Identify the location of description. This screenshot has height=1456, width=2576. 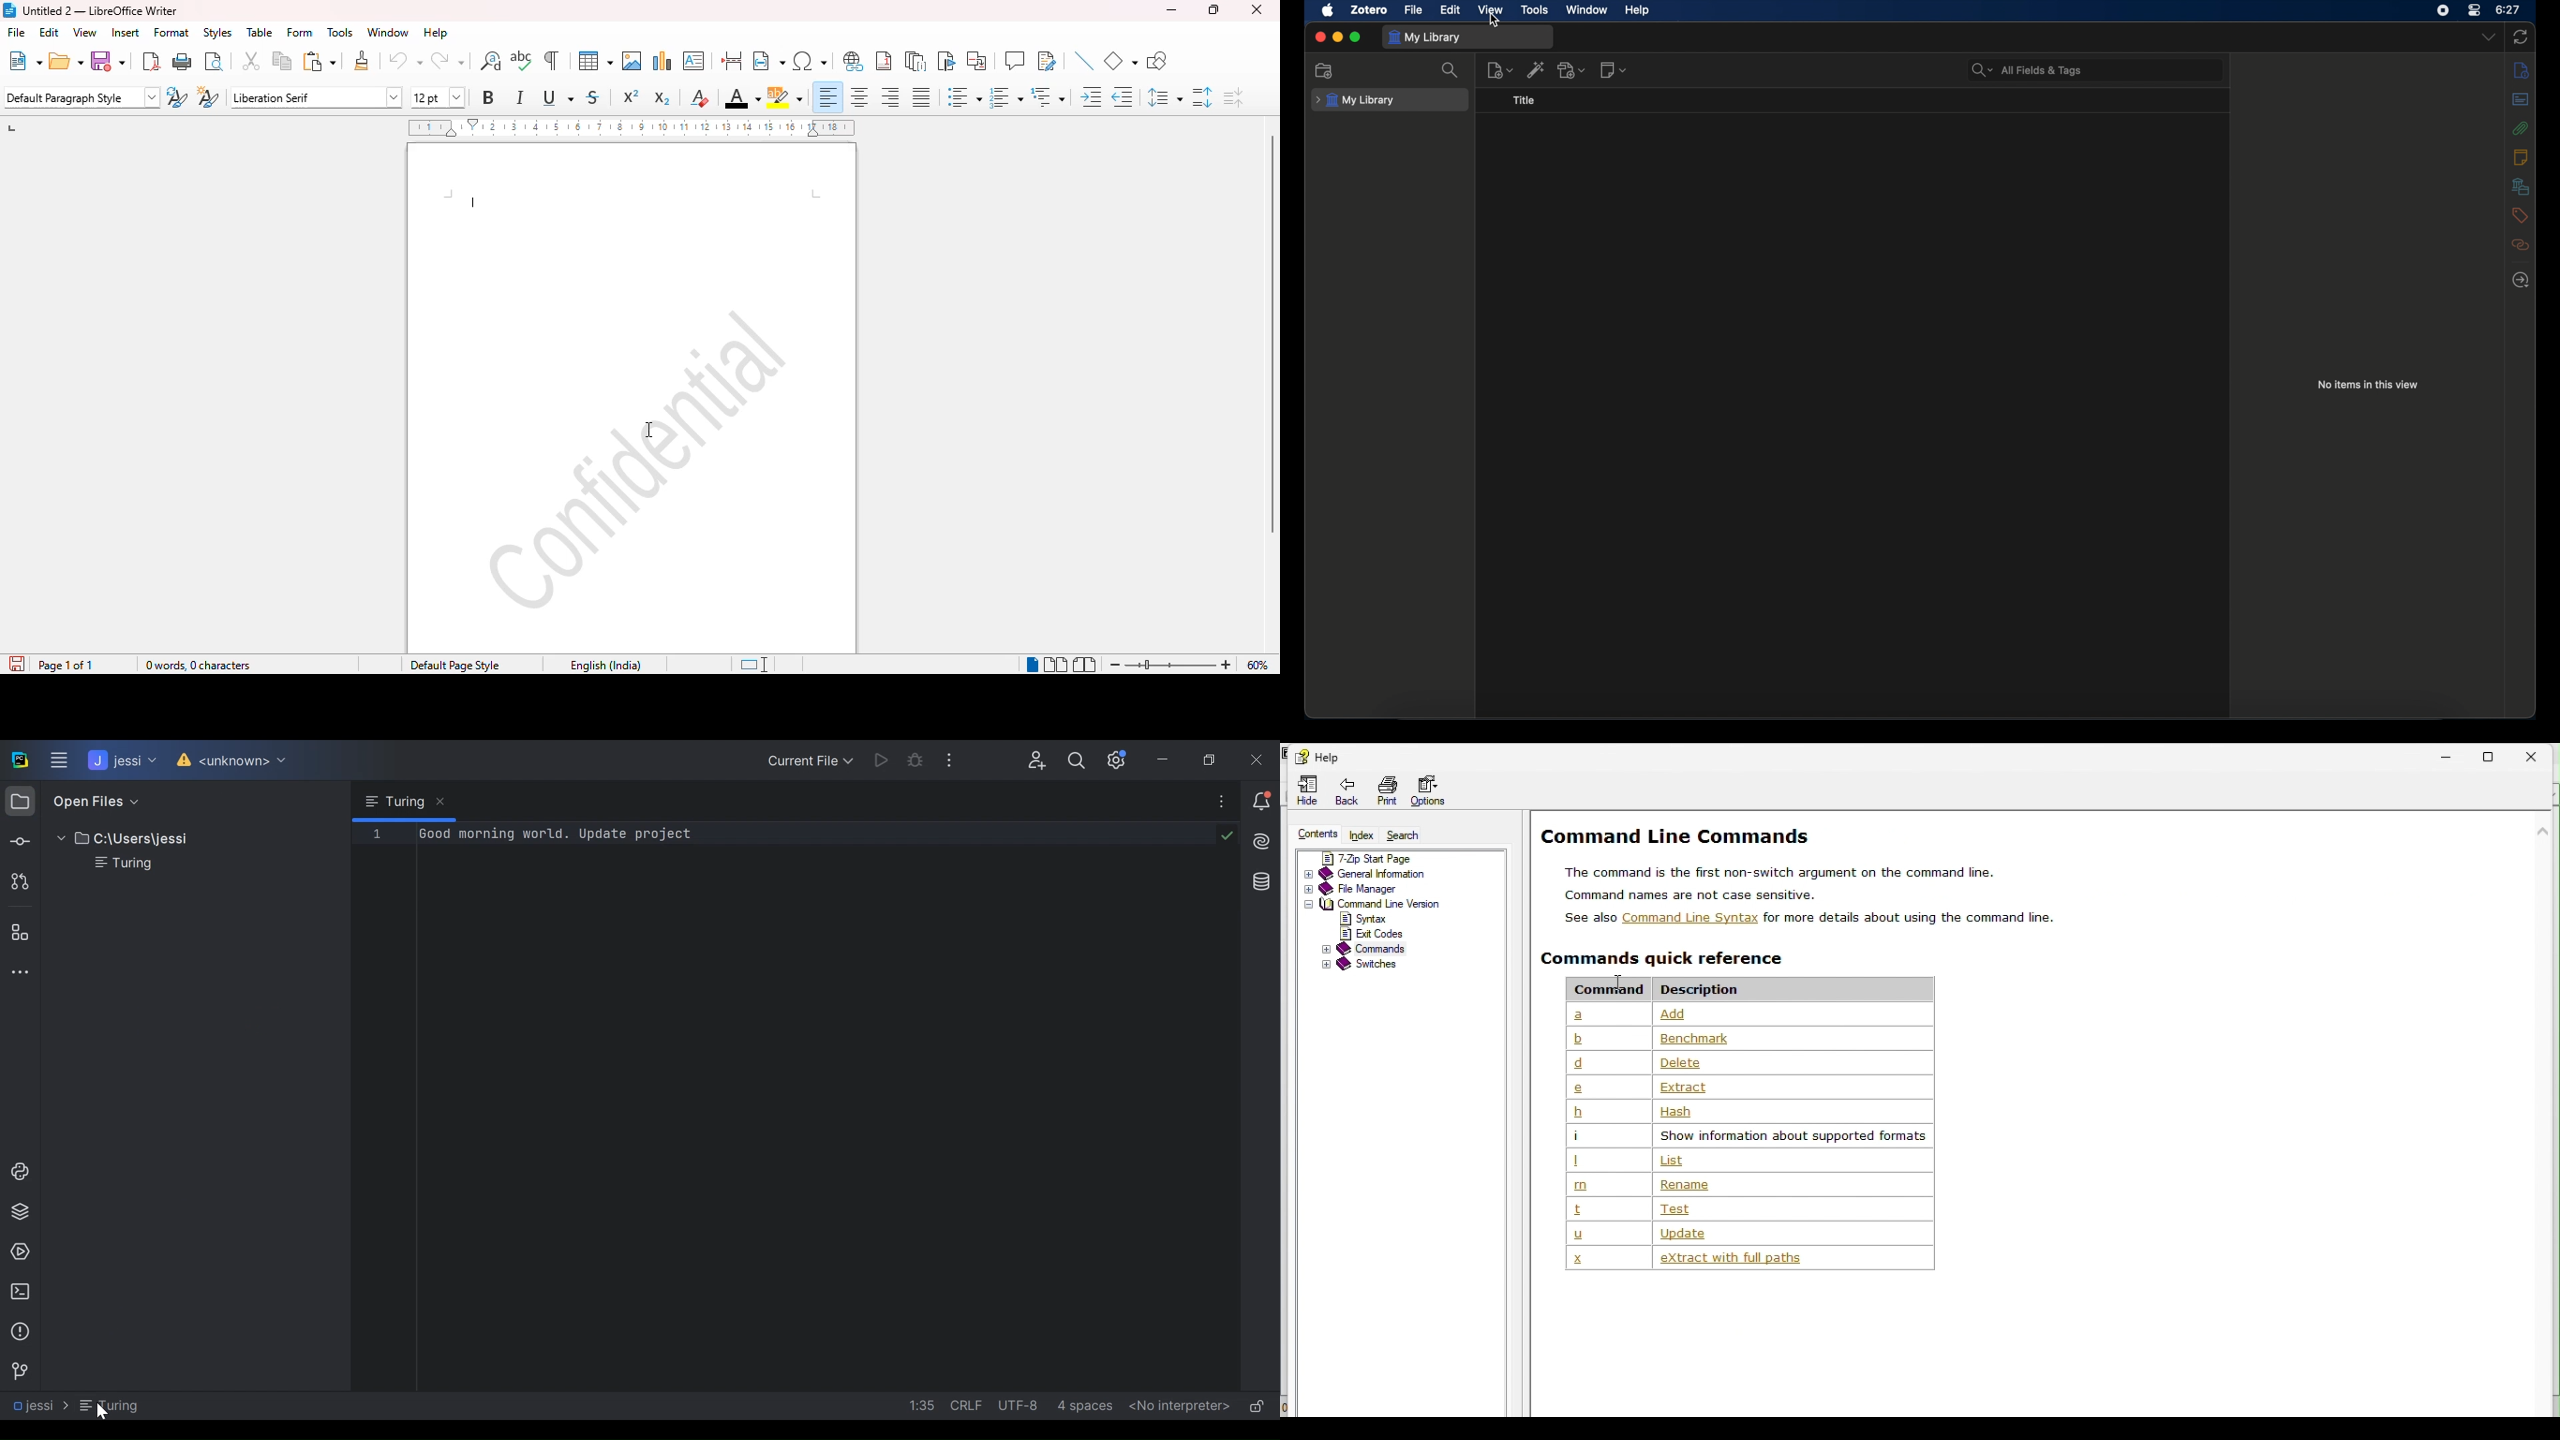
(1792, 1136).